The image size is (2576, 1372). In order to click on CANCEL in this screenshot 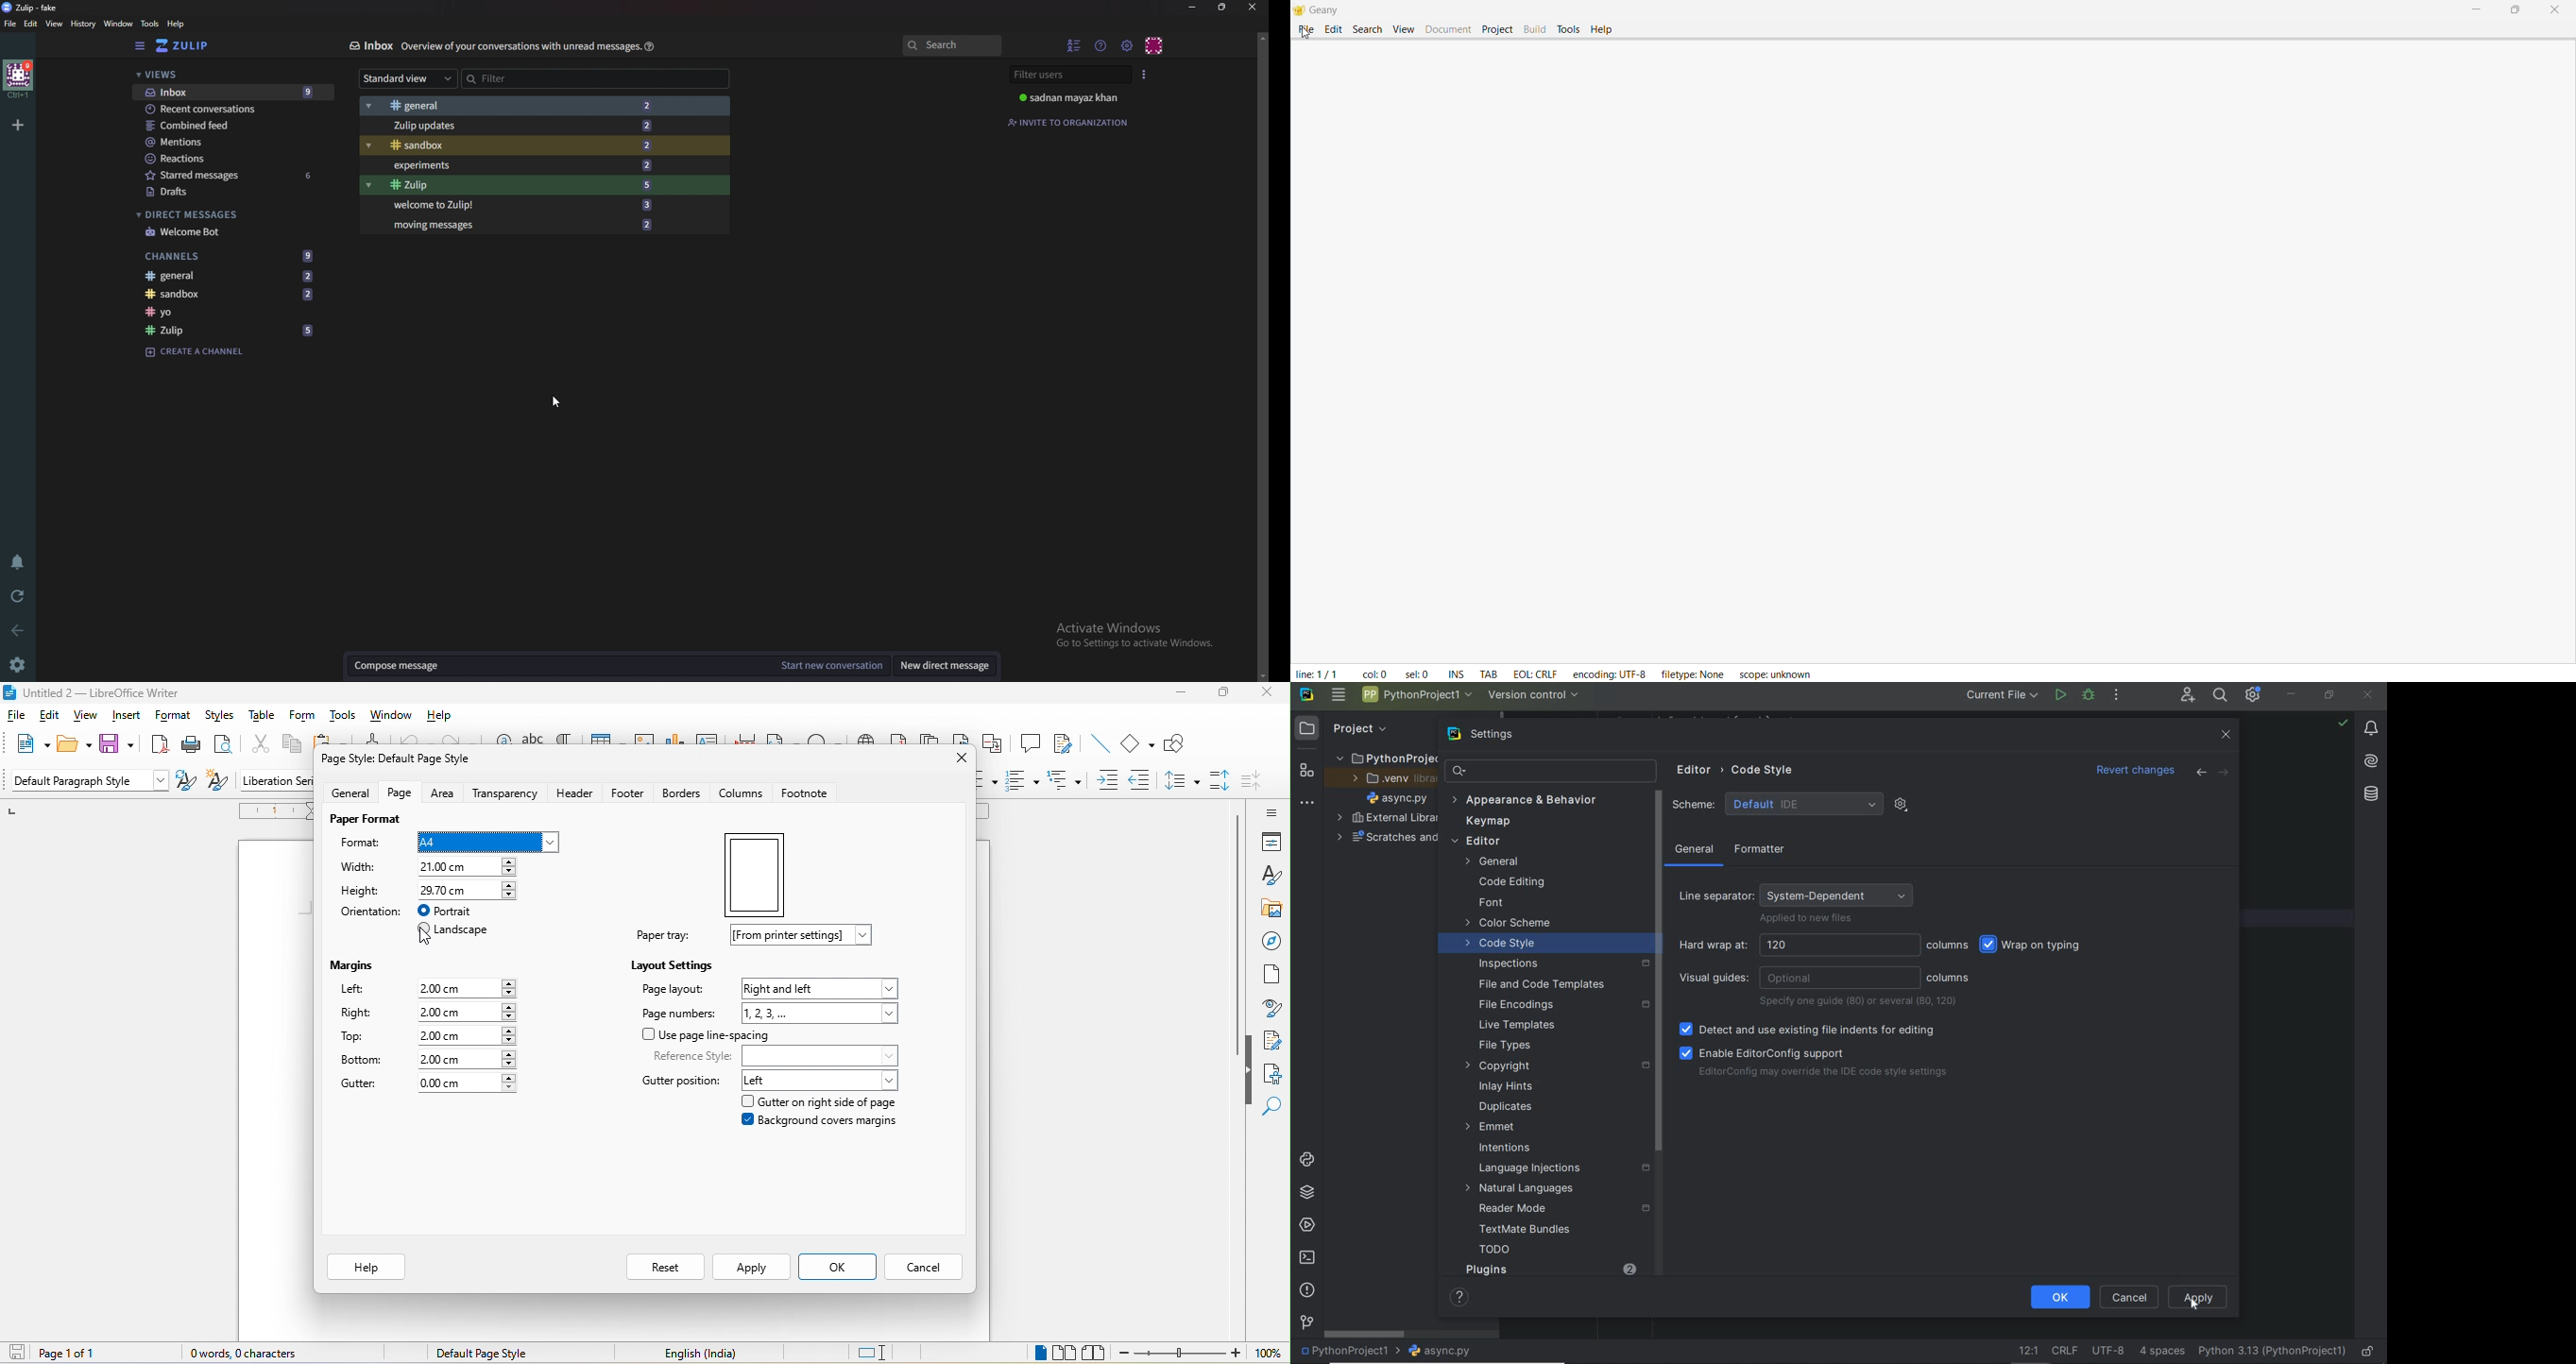, I will do `click(2128, 1297)`.